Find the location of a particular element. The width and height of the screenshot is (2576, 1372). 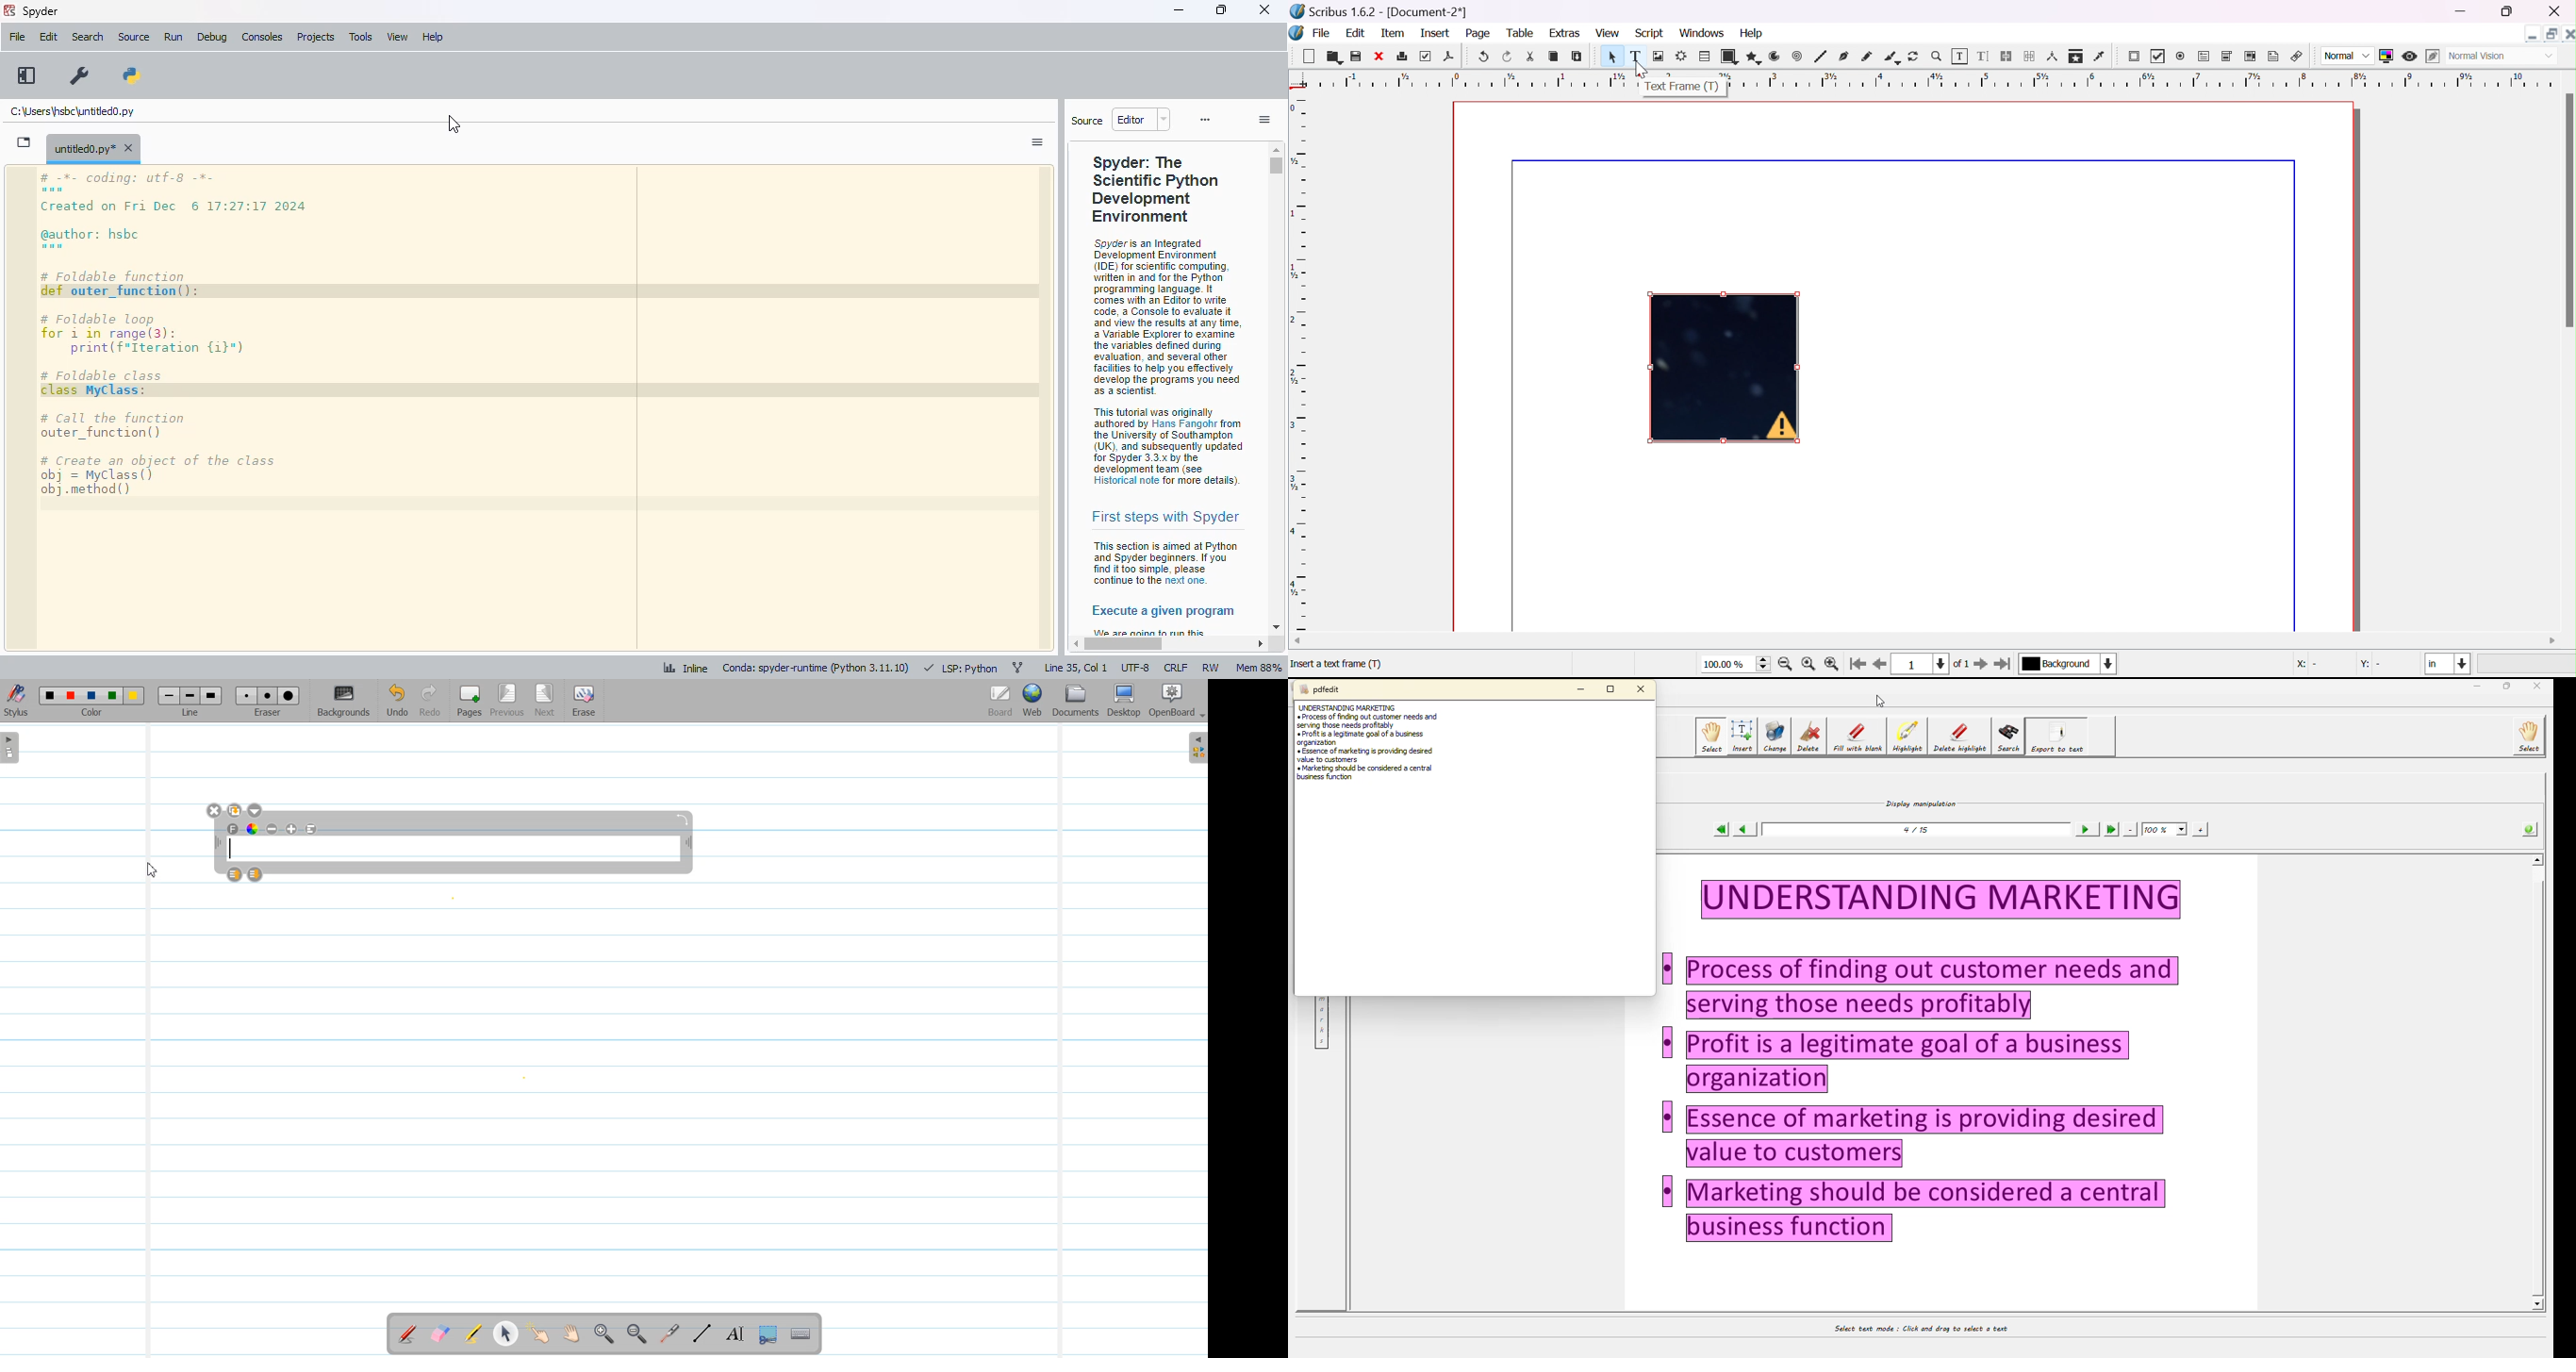

insert is located at coordinates (1437, 34).